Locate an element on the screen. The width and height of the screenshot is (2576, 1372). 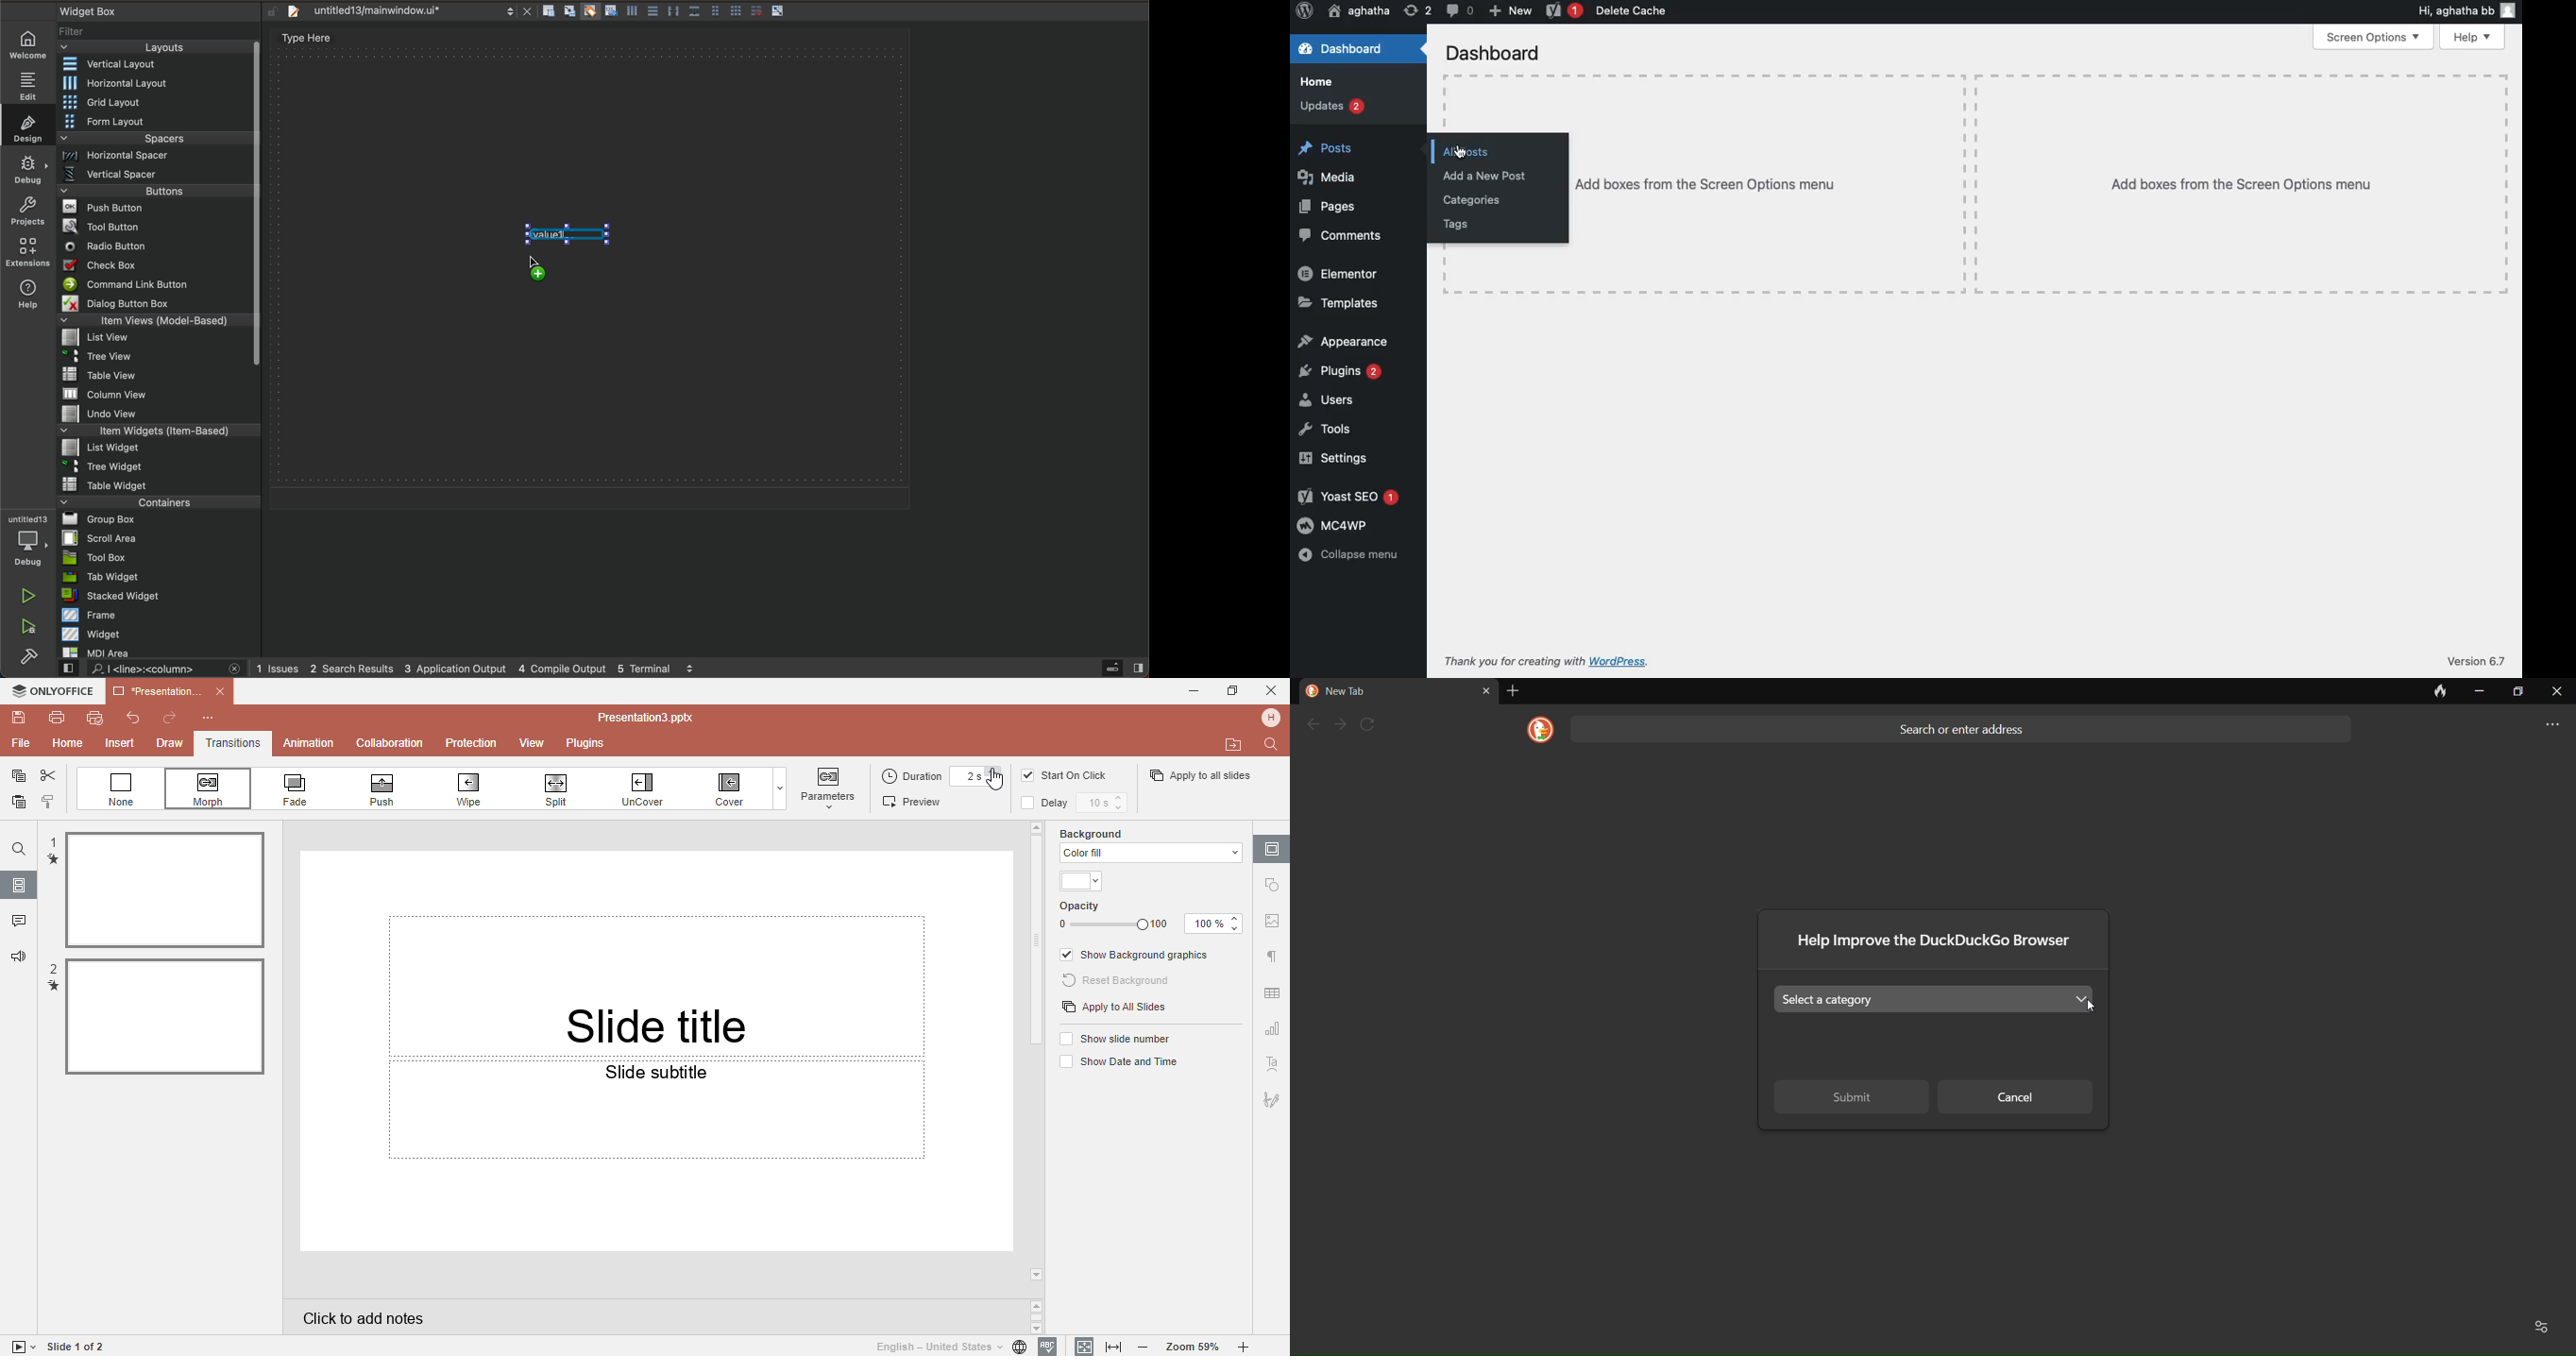
View is located at coordinates (534, 744).